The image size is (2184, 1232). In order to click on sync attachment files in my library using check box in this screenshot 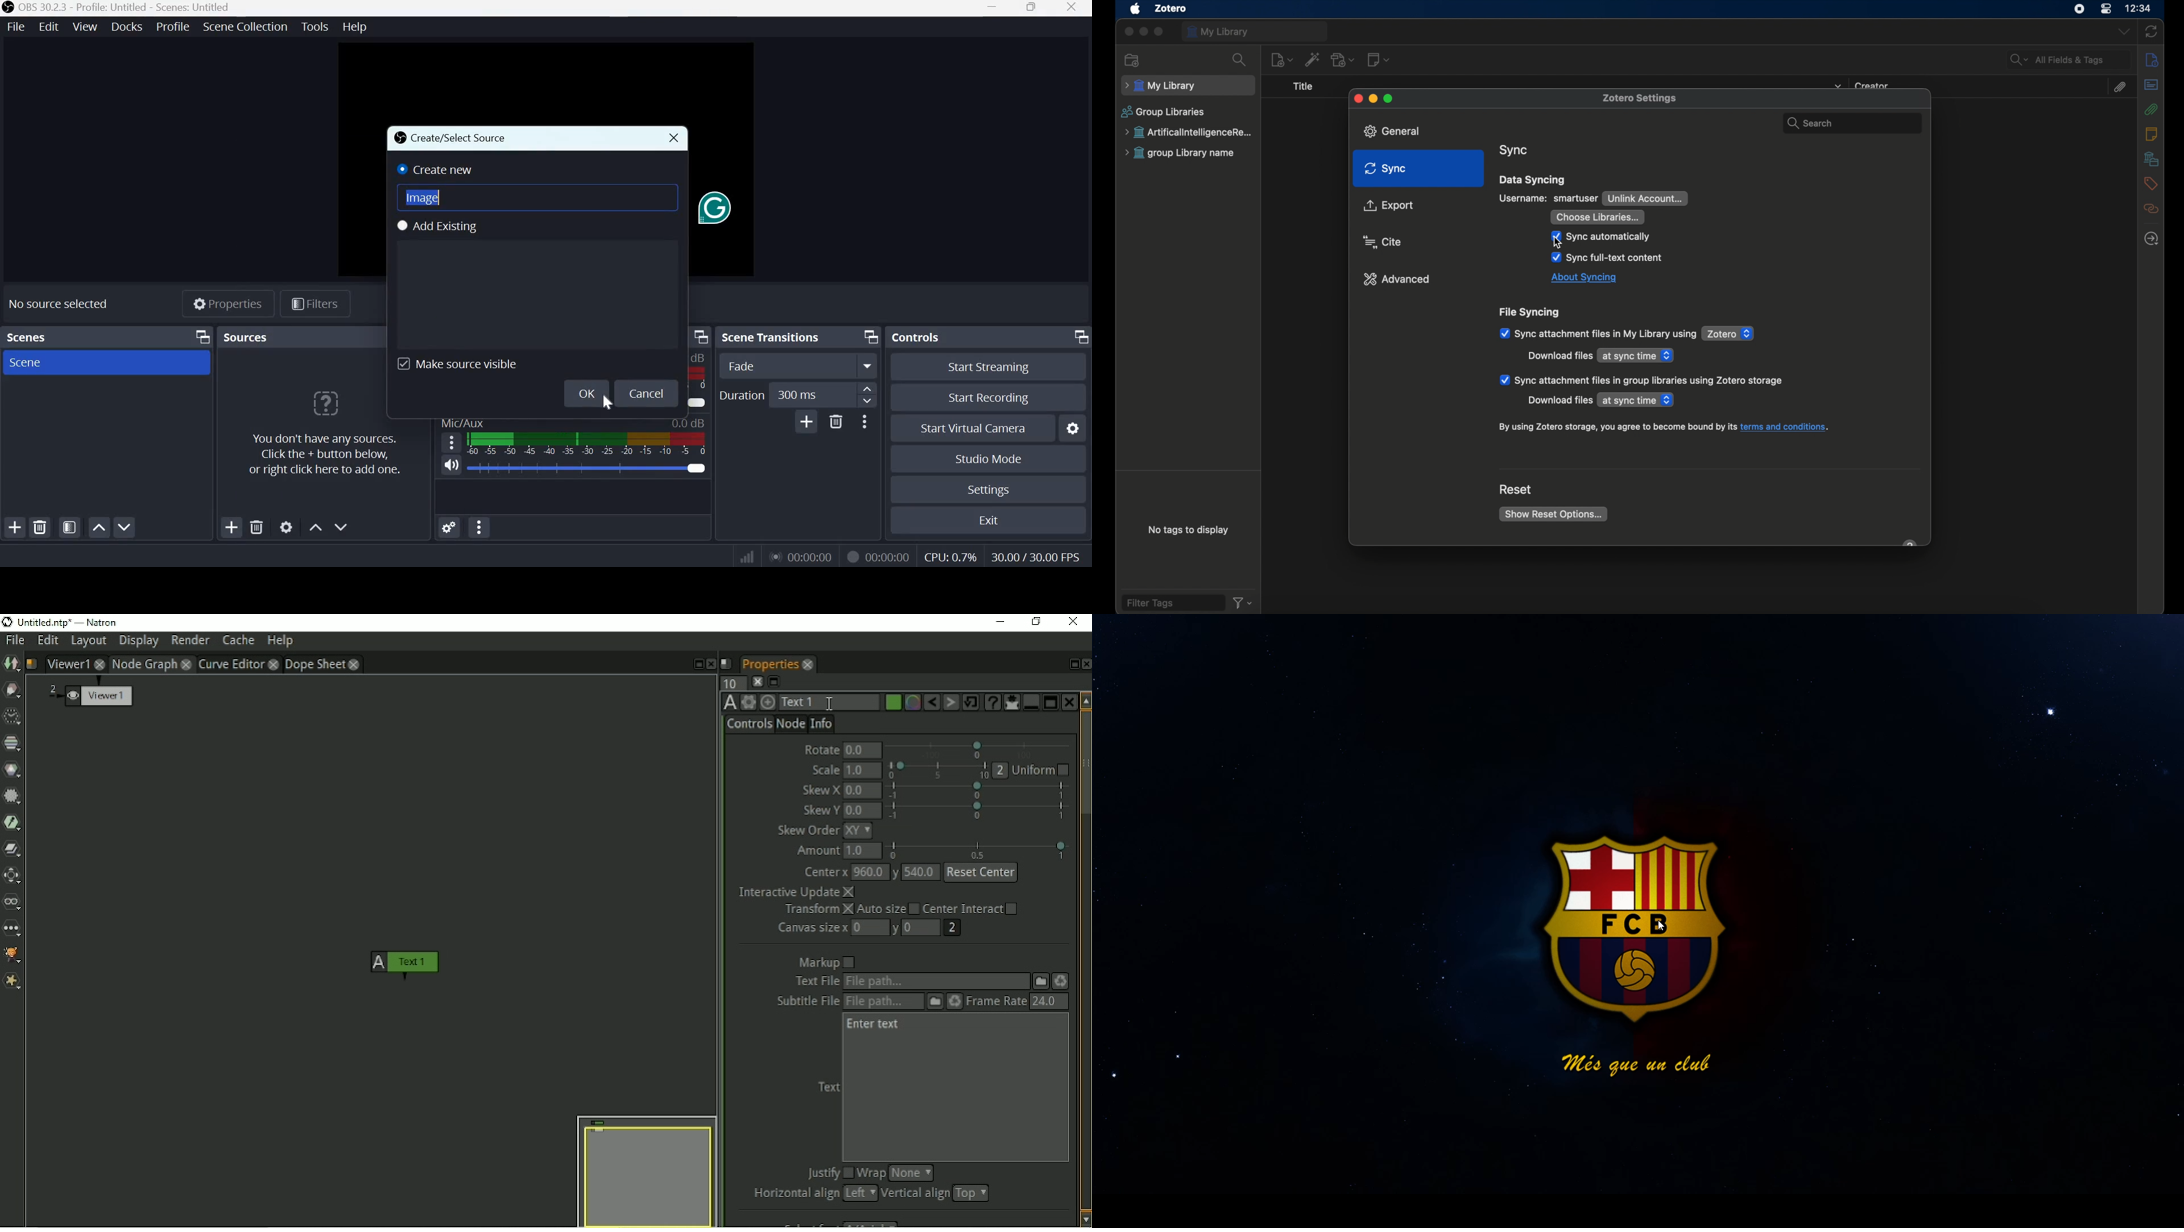, I will do `click(1598, 334)`.